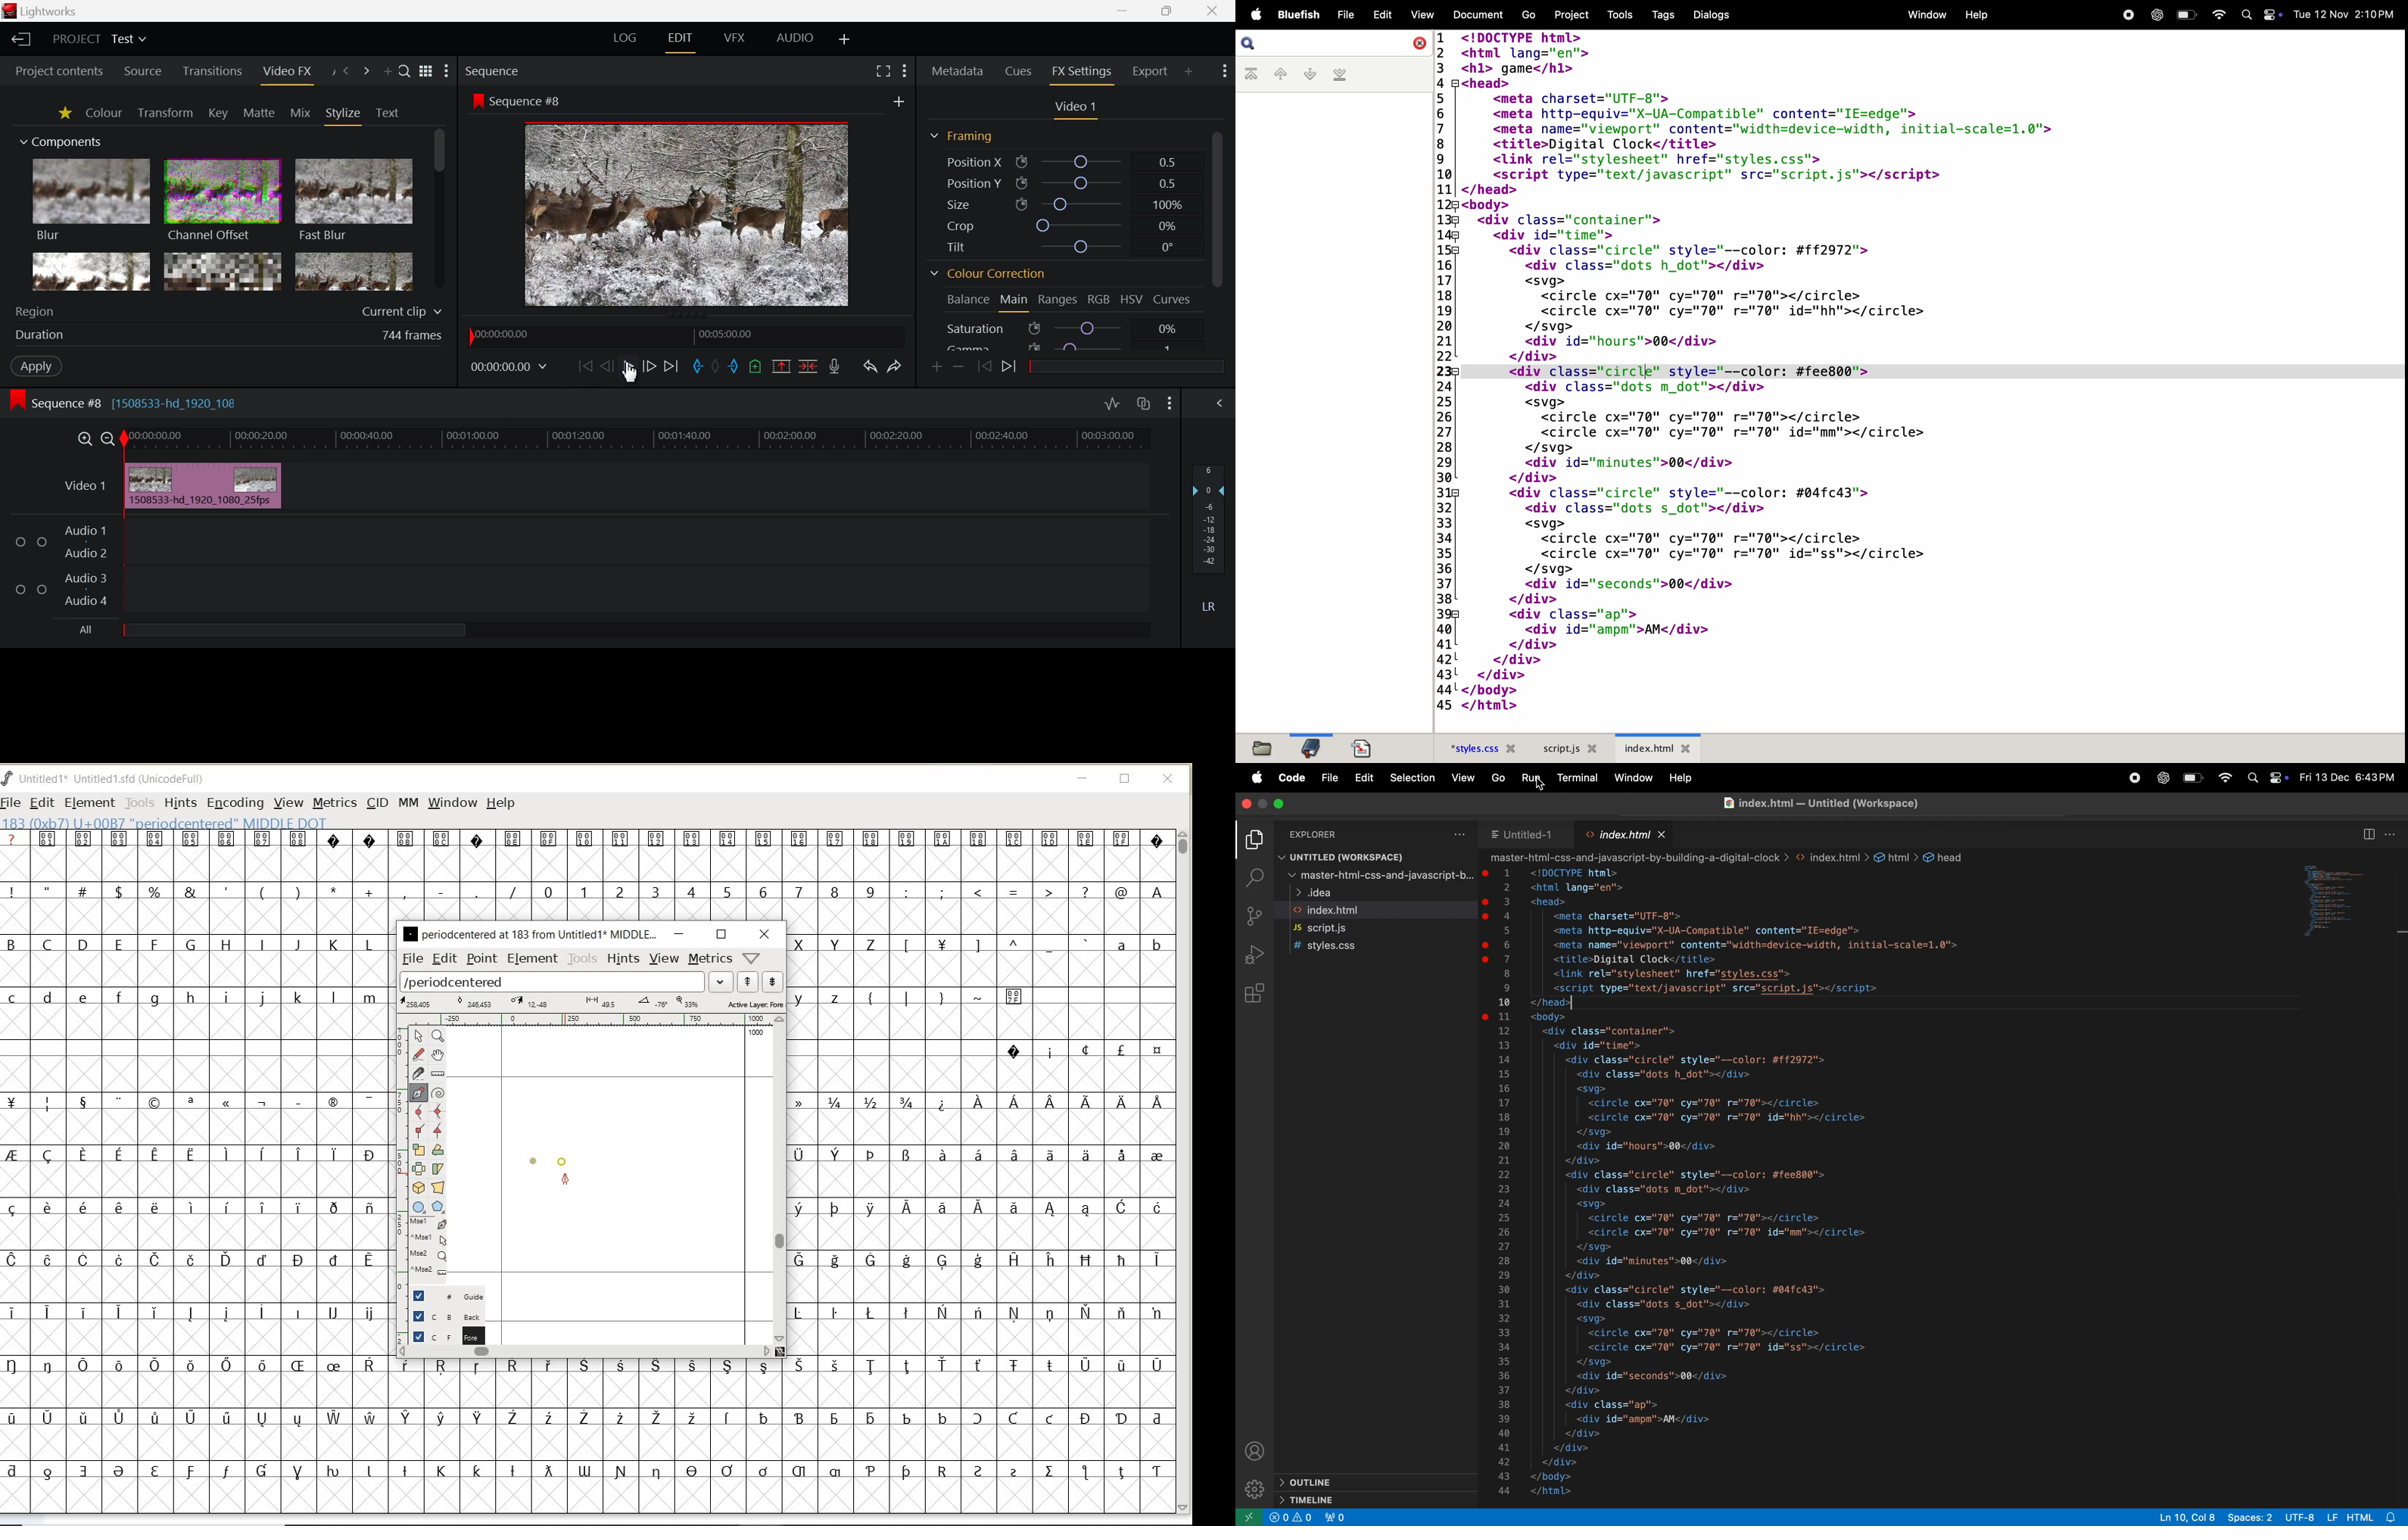 Image resolution: width=2408 pixels, height=1540 pixels. Describe the element at coordinates (1330, 930) in the screenshot. I see `Script.js` at that location.